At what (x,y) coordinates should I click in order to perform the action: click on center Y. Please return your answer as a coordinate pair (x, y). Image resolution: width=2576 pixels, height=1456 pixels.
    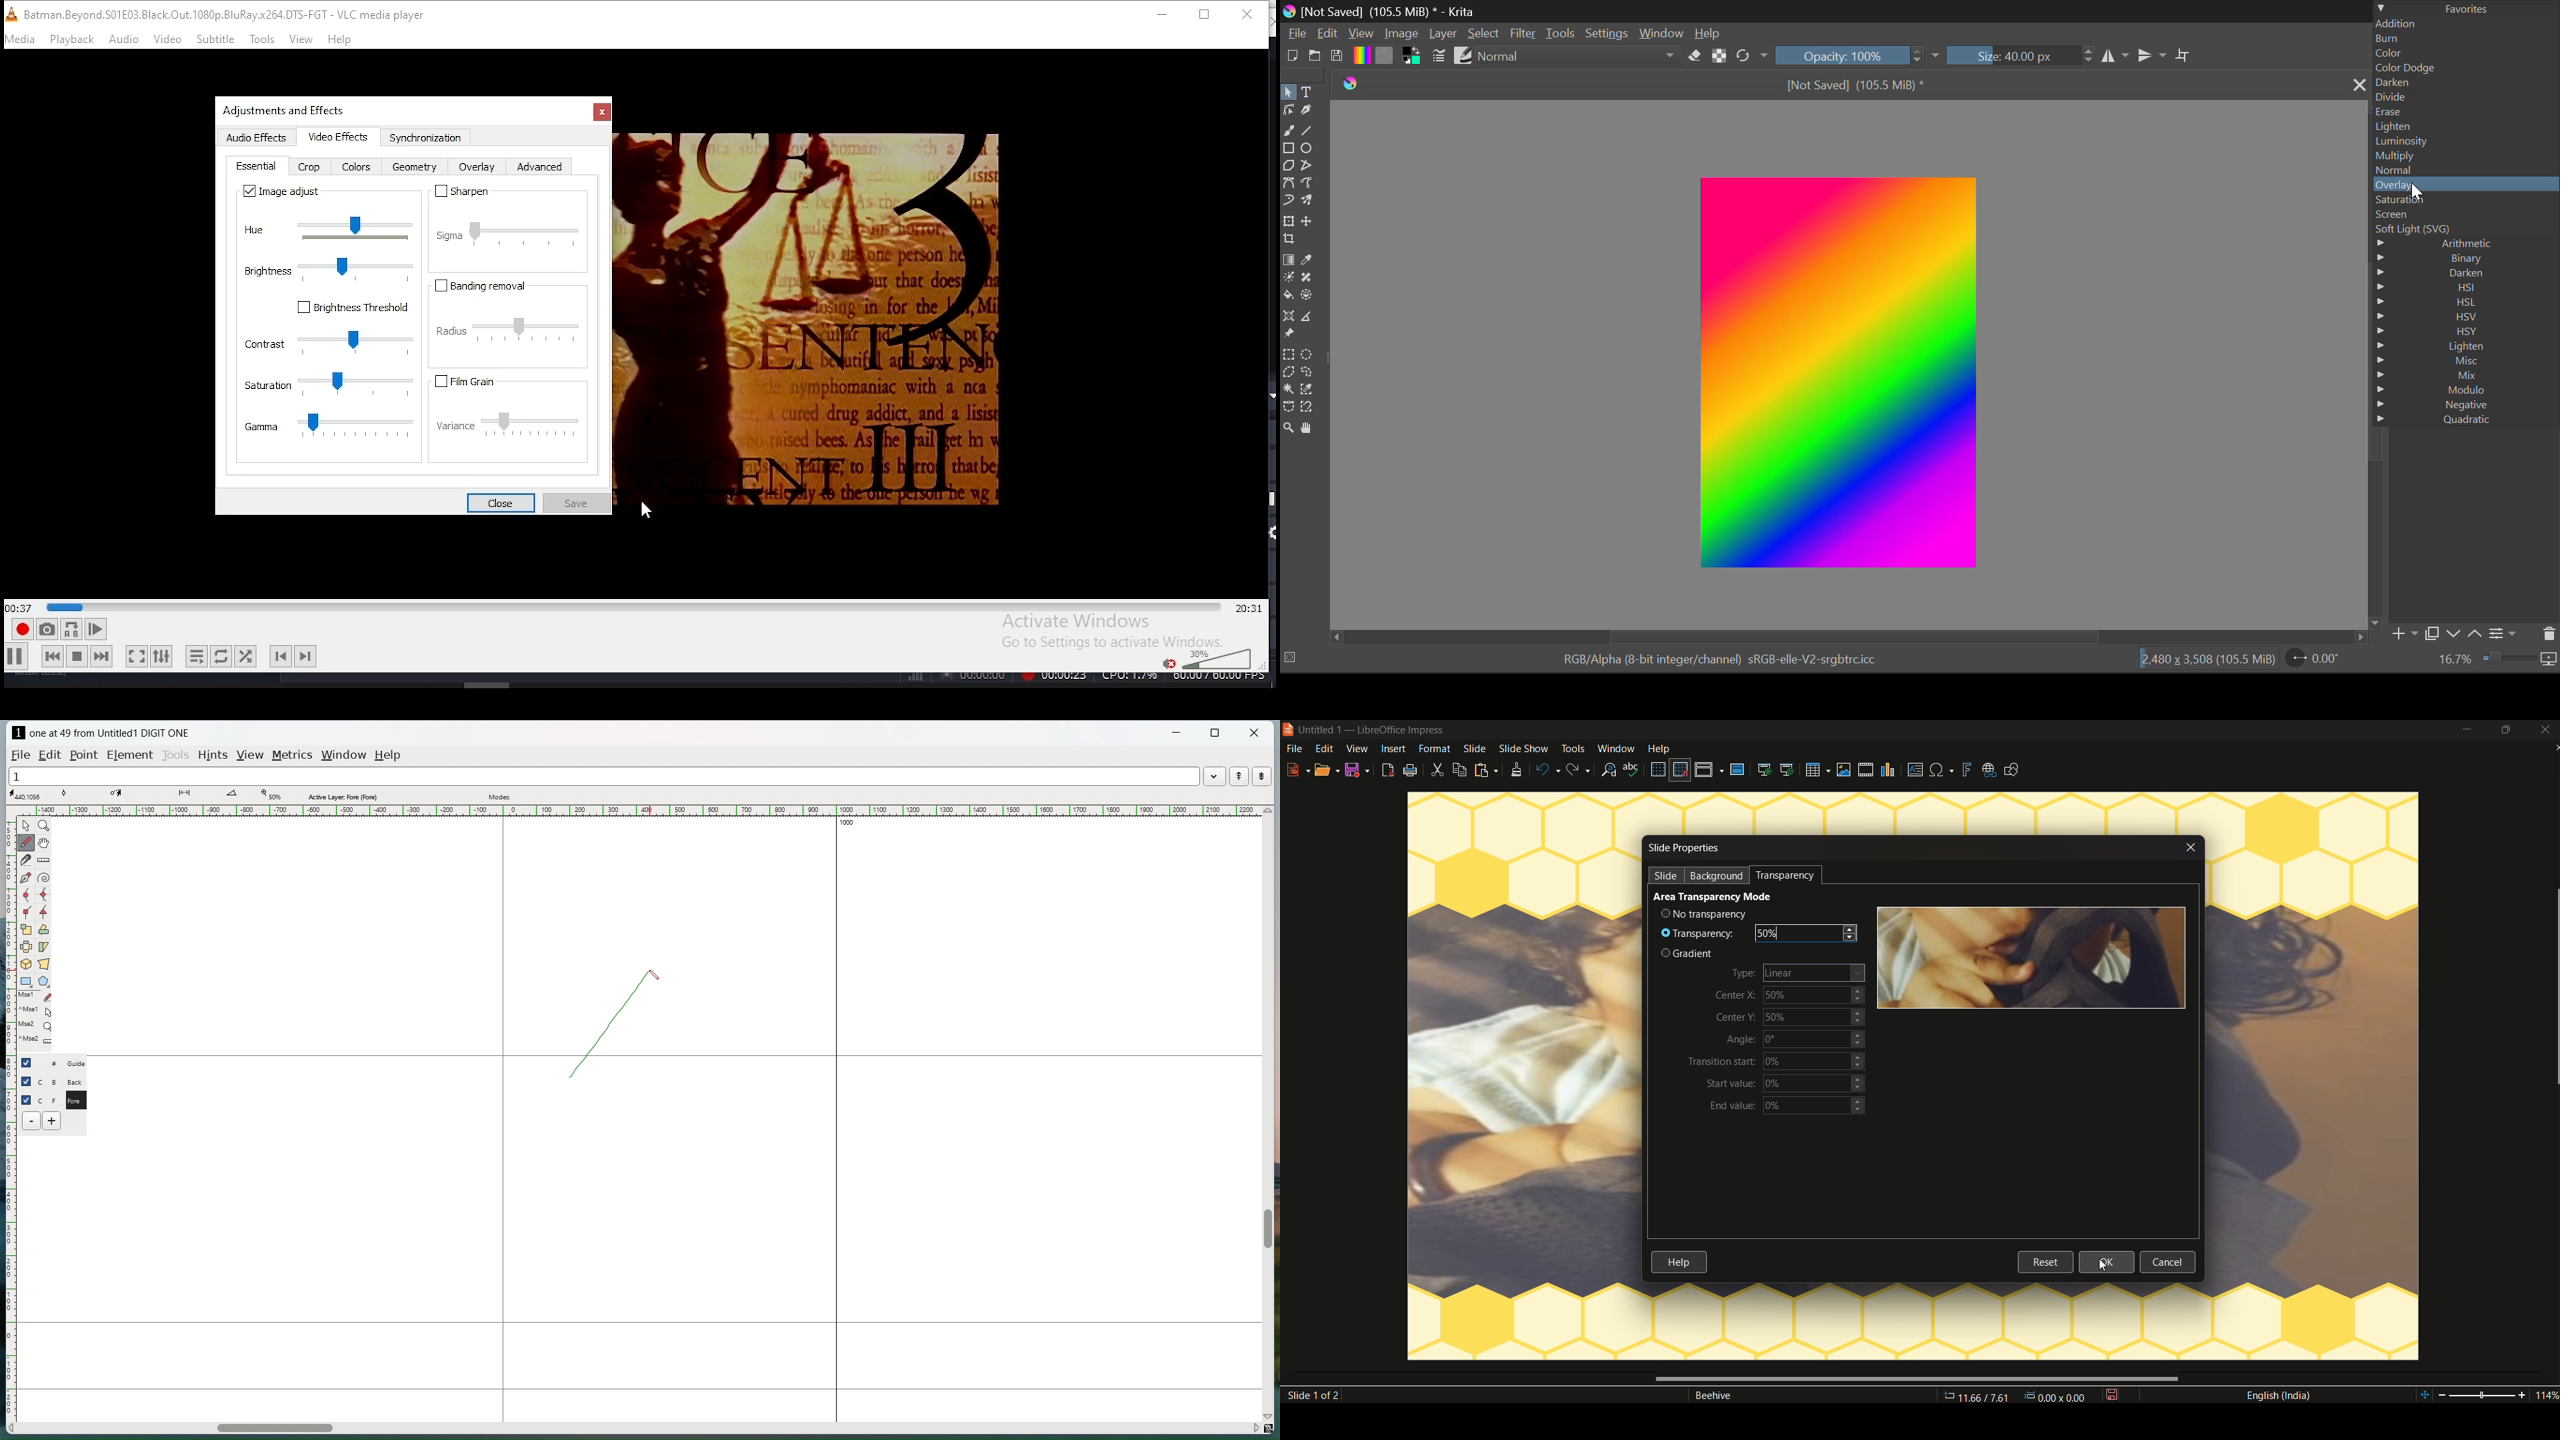
    Looking at the image, I should click on (1738, 1016).